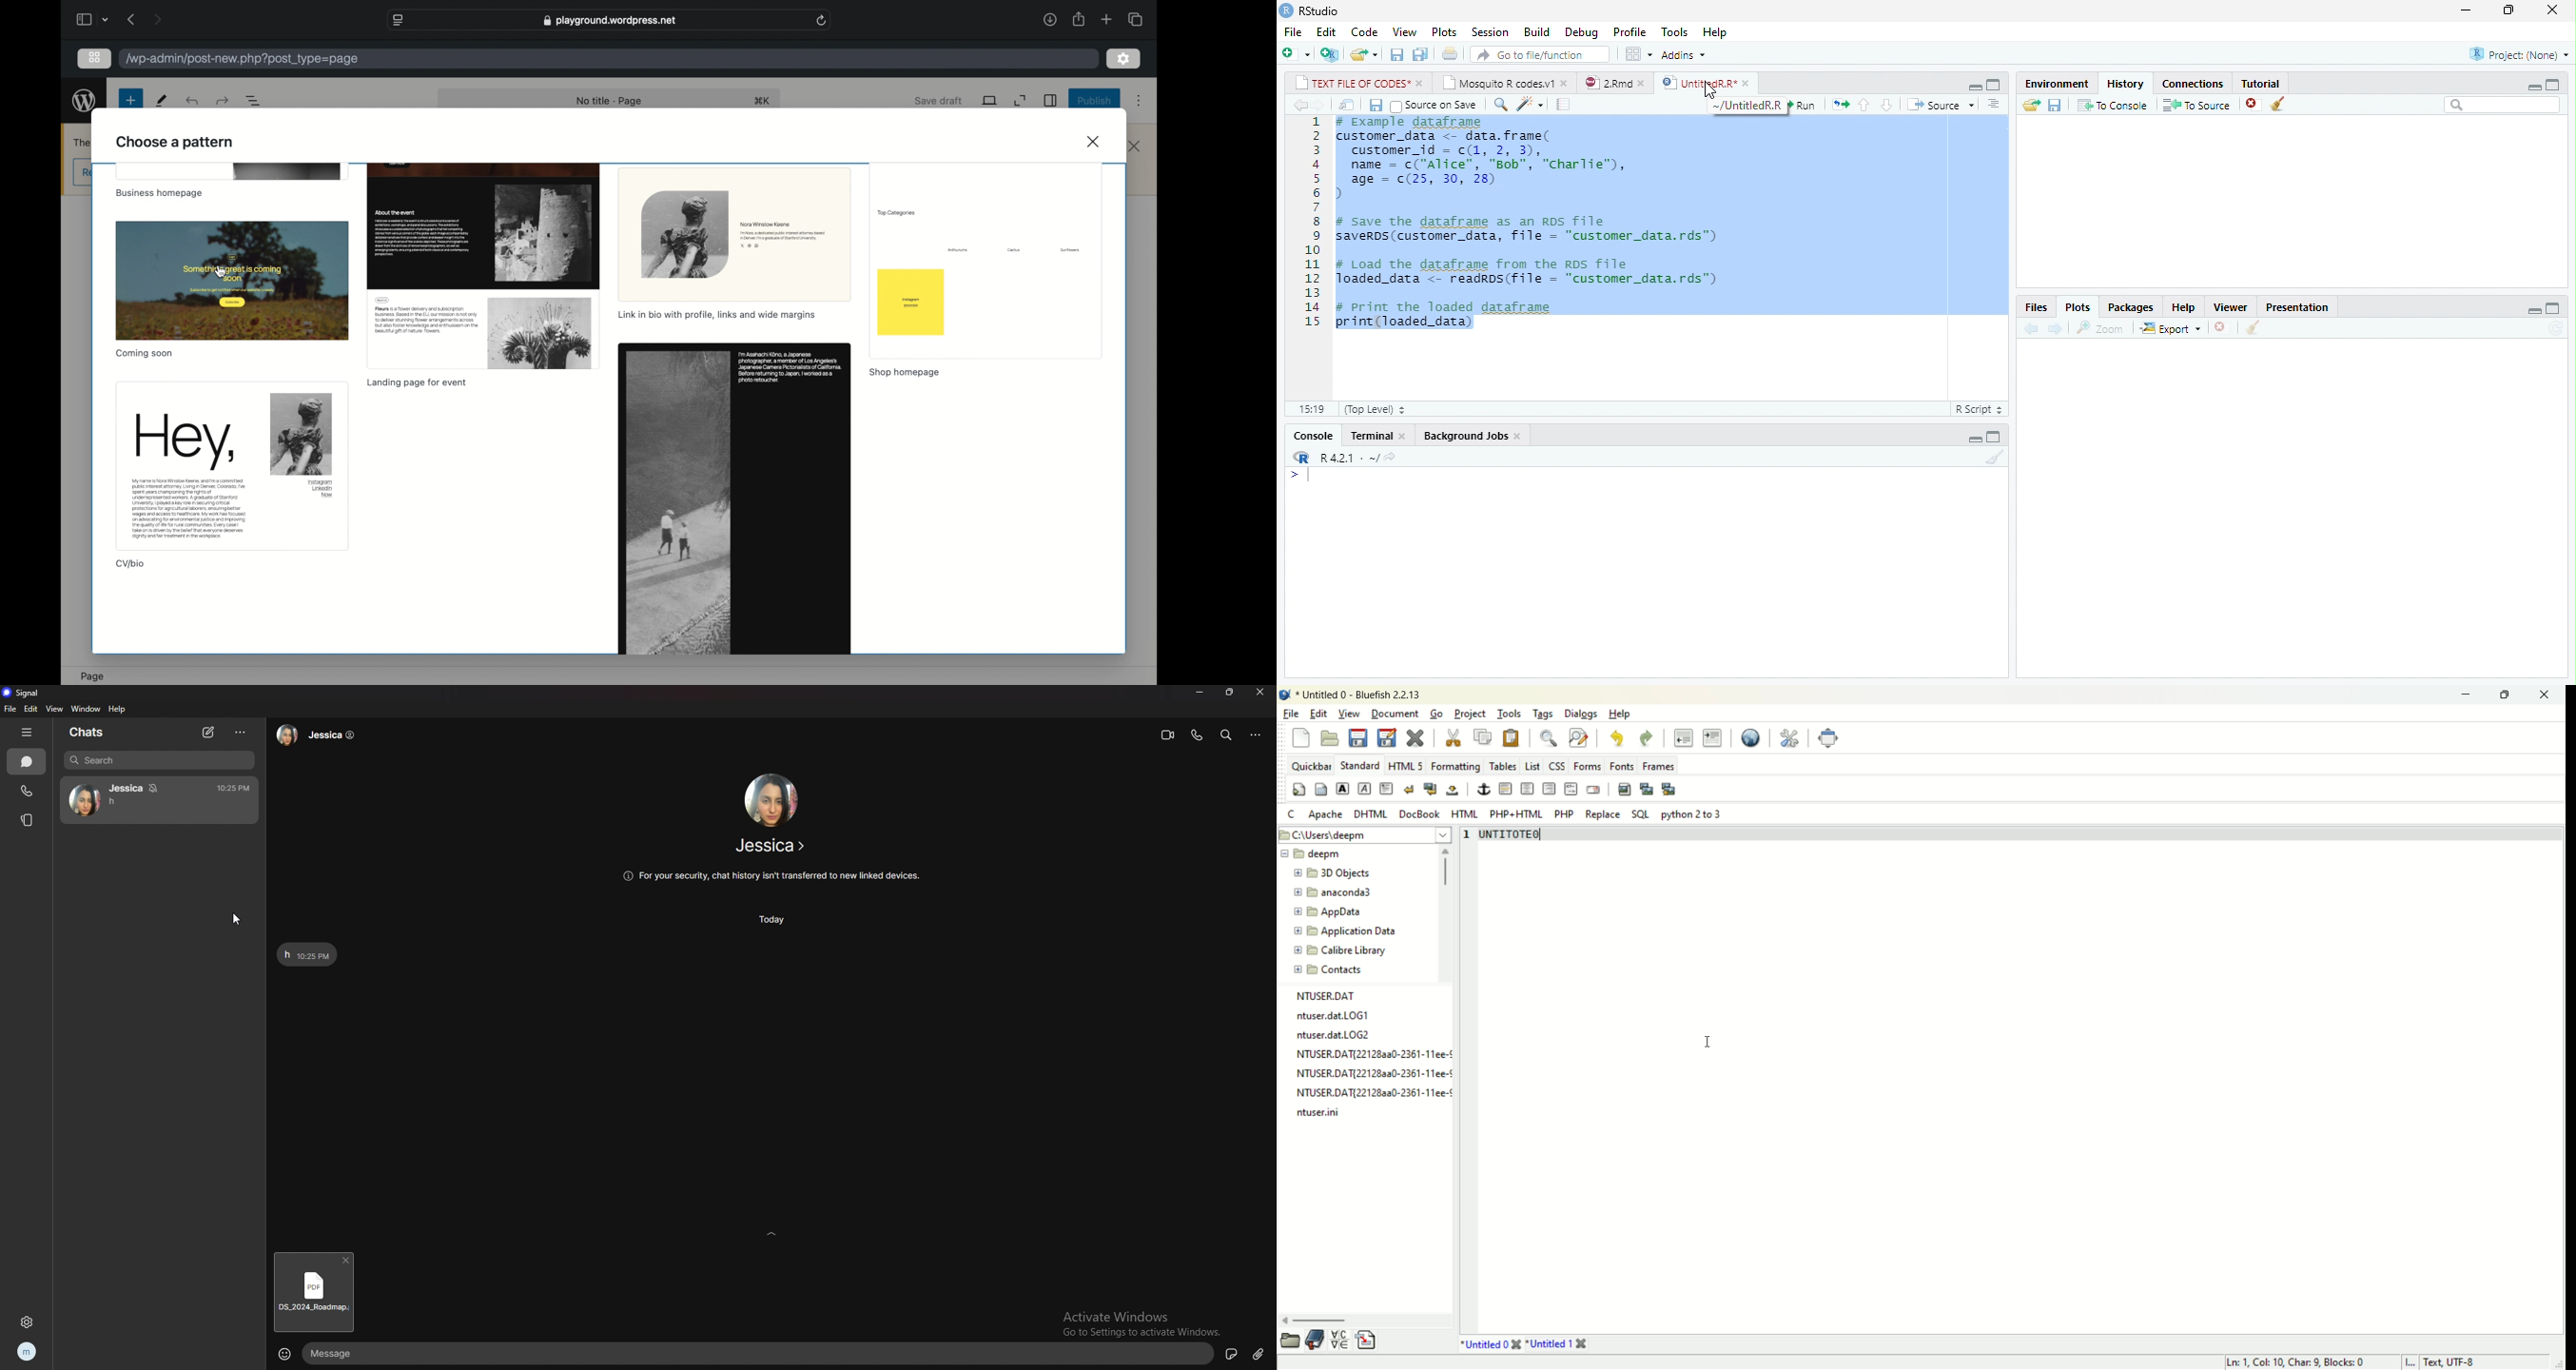 The width and height of the screenshot is (2576, 1372). Describe the element at coordinates (2254, 104) in the screenshot. I see `close file` at that location.